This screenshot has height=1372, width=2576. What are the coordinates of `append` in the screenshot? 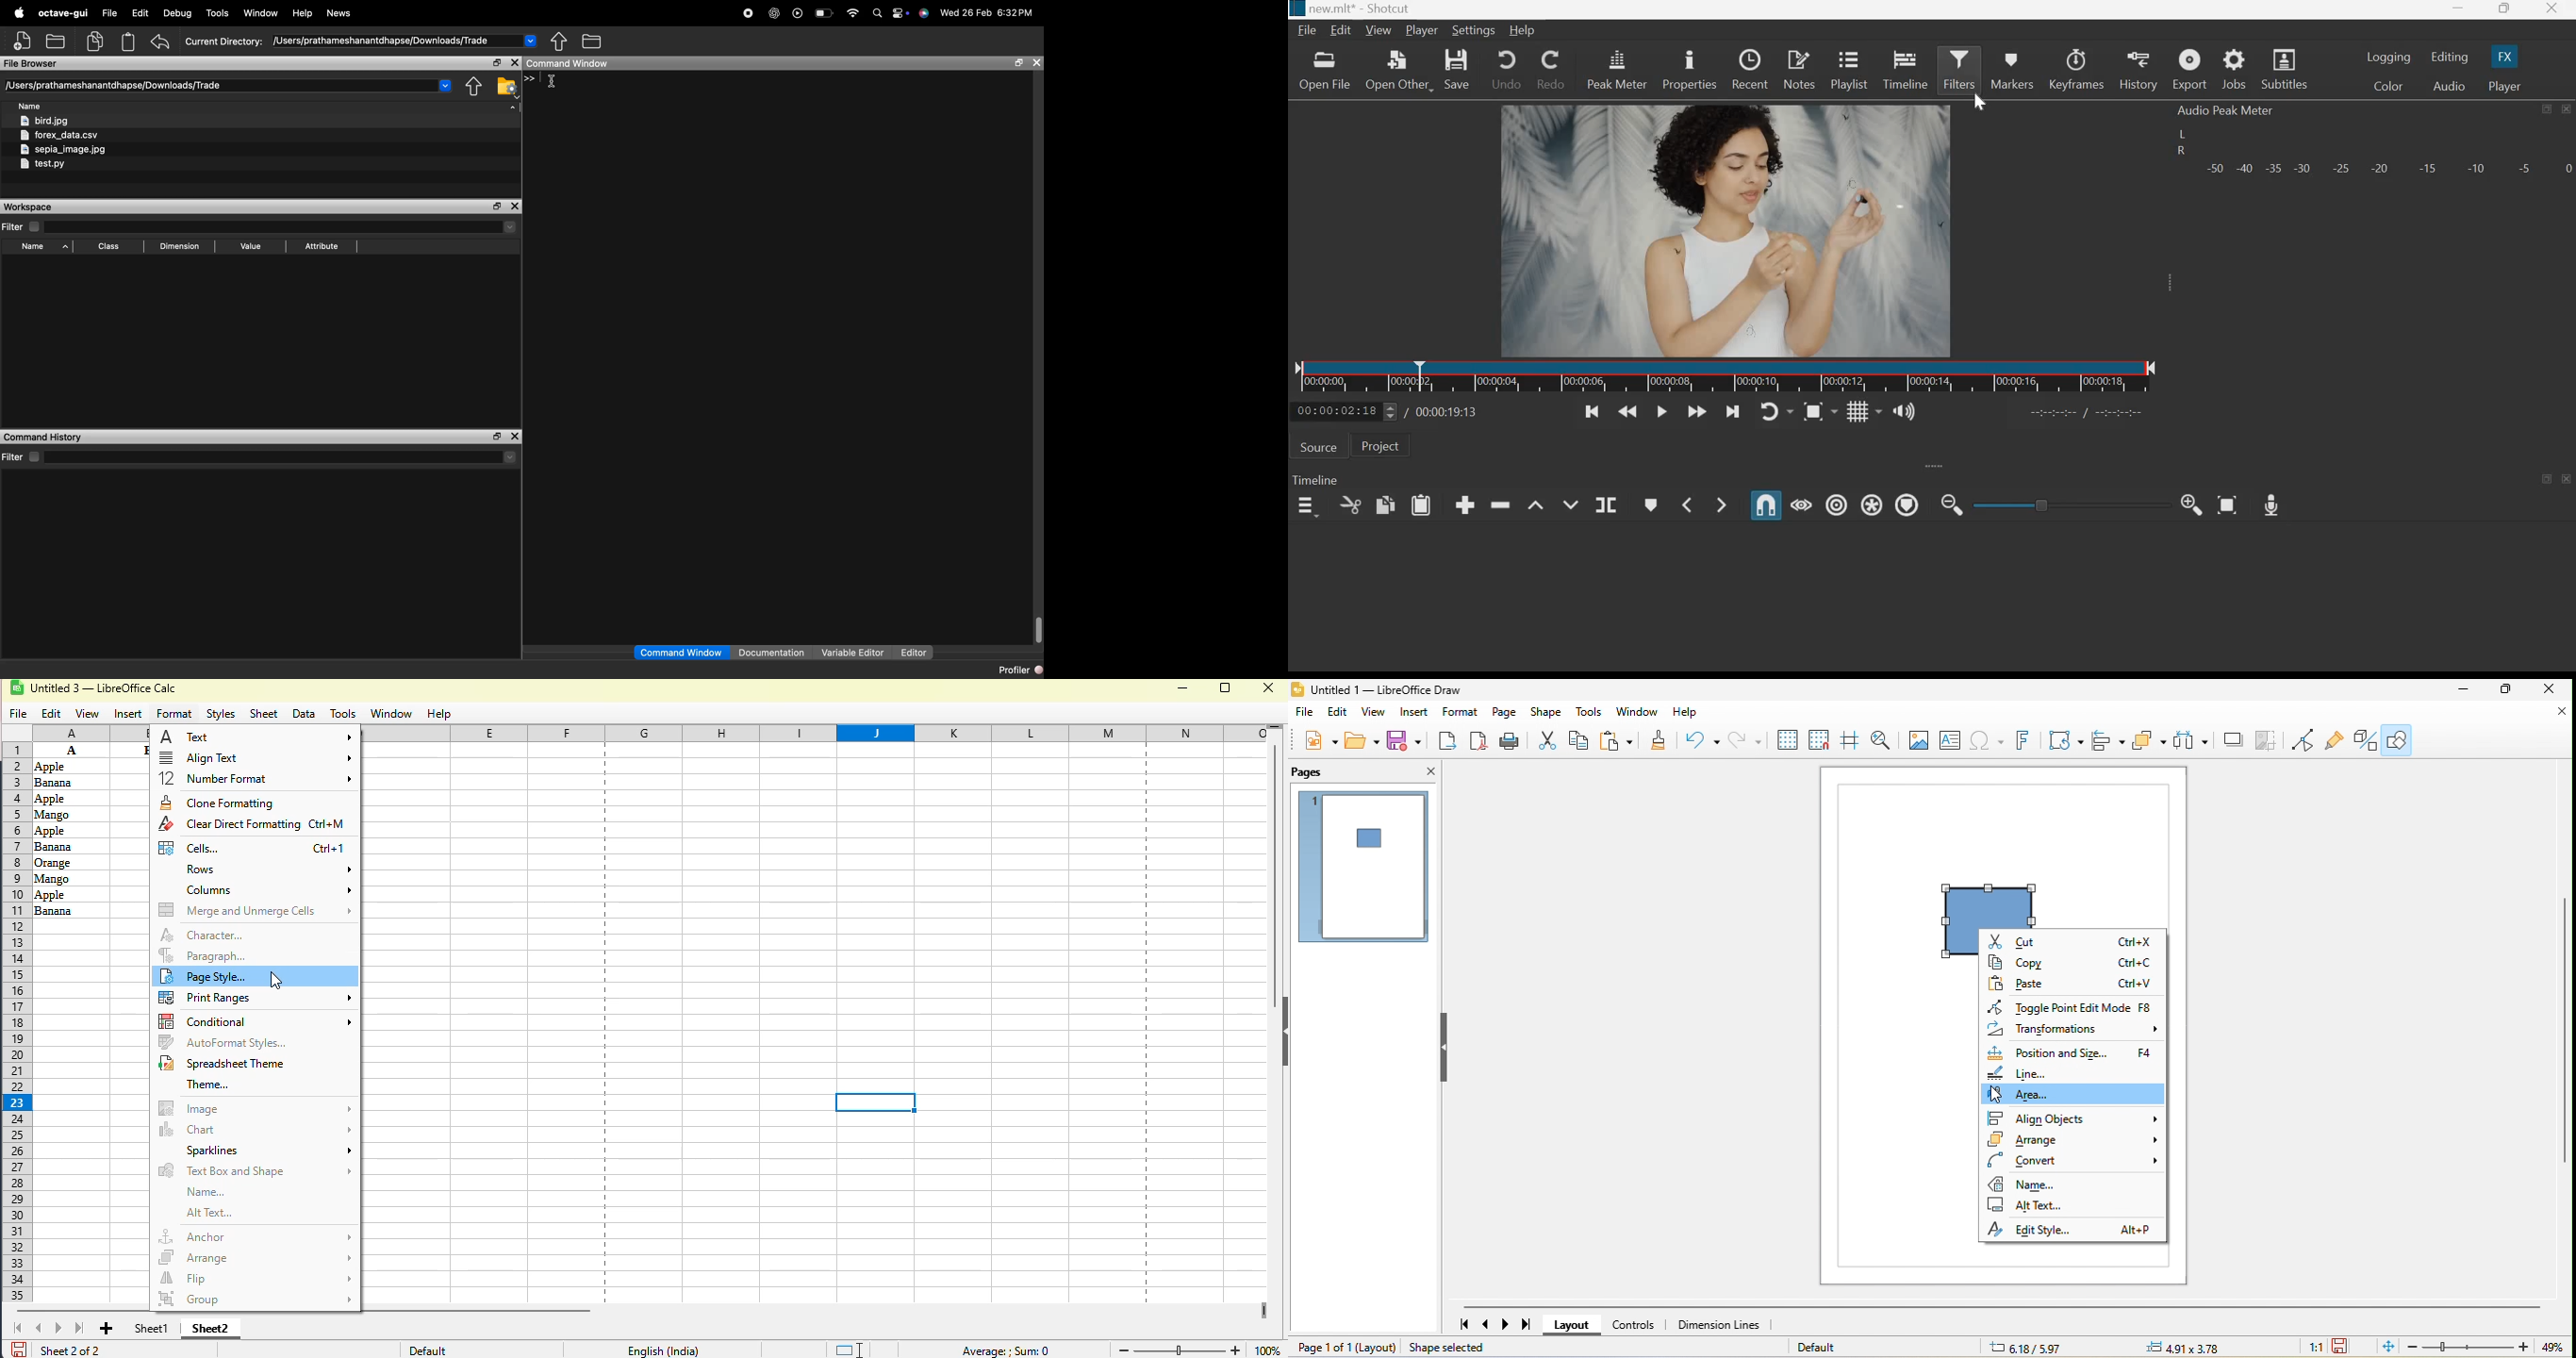 It's located at (1465, 507).